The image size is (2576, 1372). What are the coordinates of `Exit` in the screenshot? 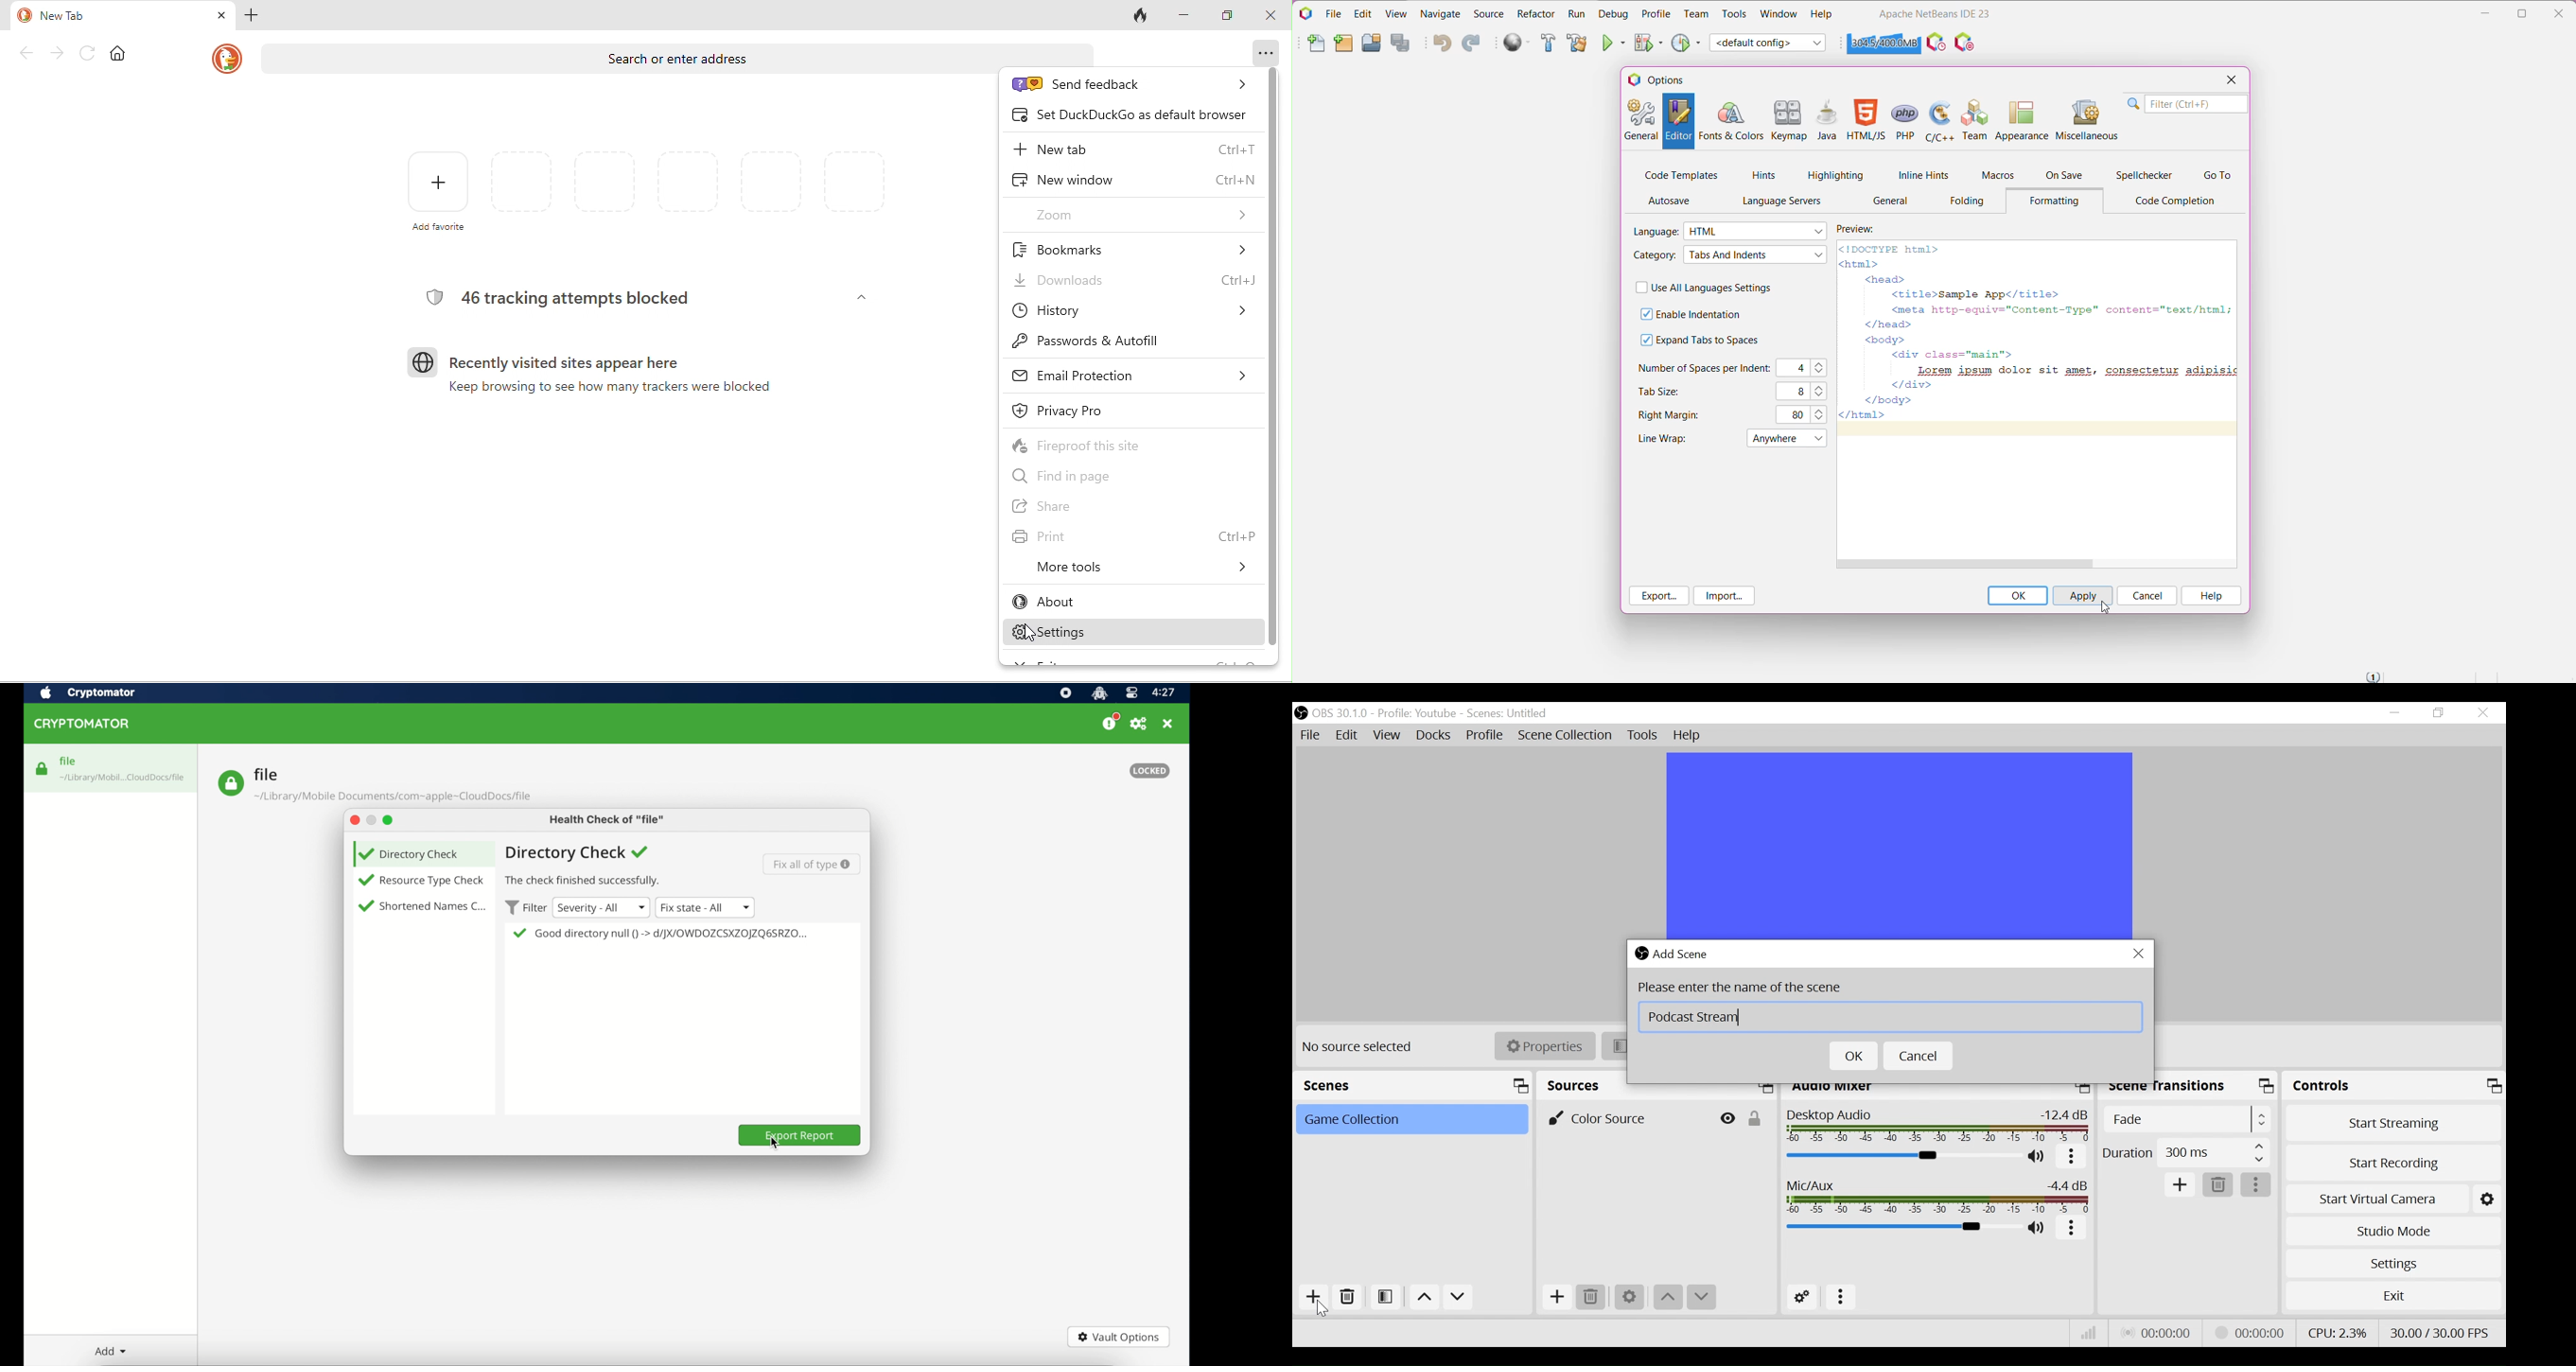 It's located at (2394, 1295).